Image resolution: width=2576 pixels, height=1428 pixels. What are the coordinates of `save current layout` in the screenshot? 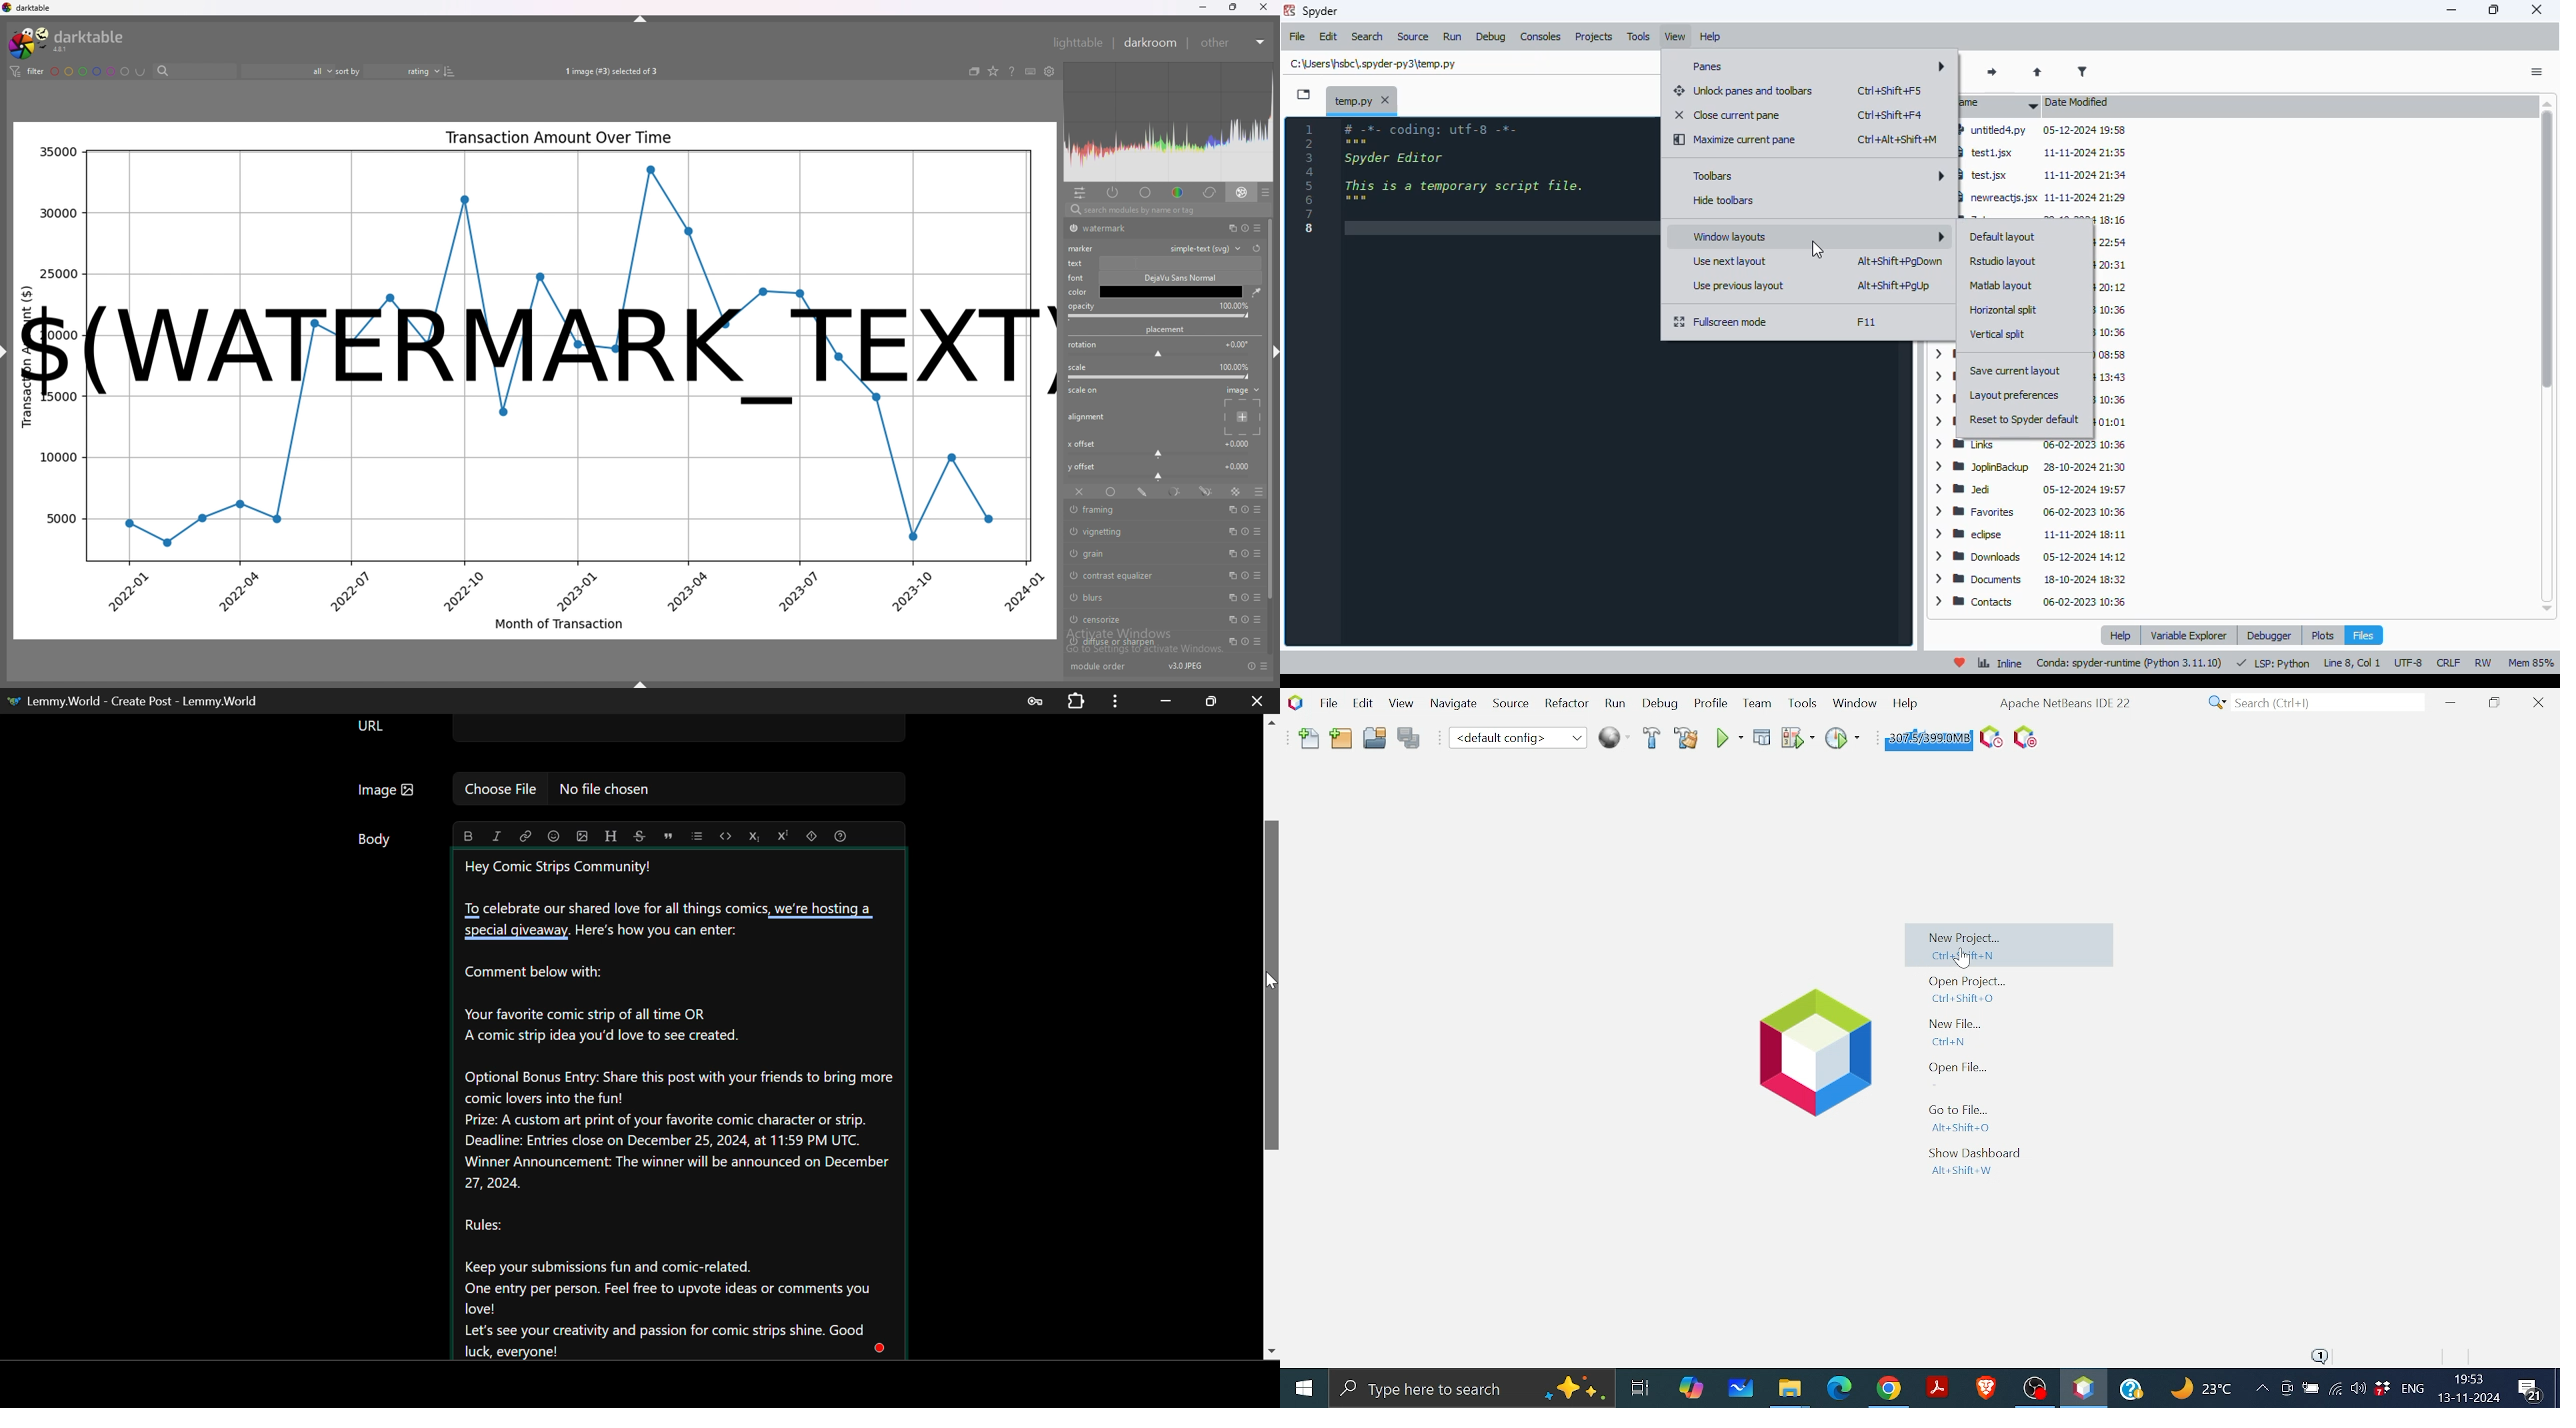 It's located at (2016, 371).